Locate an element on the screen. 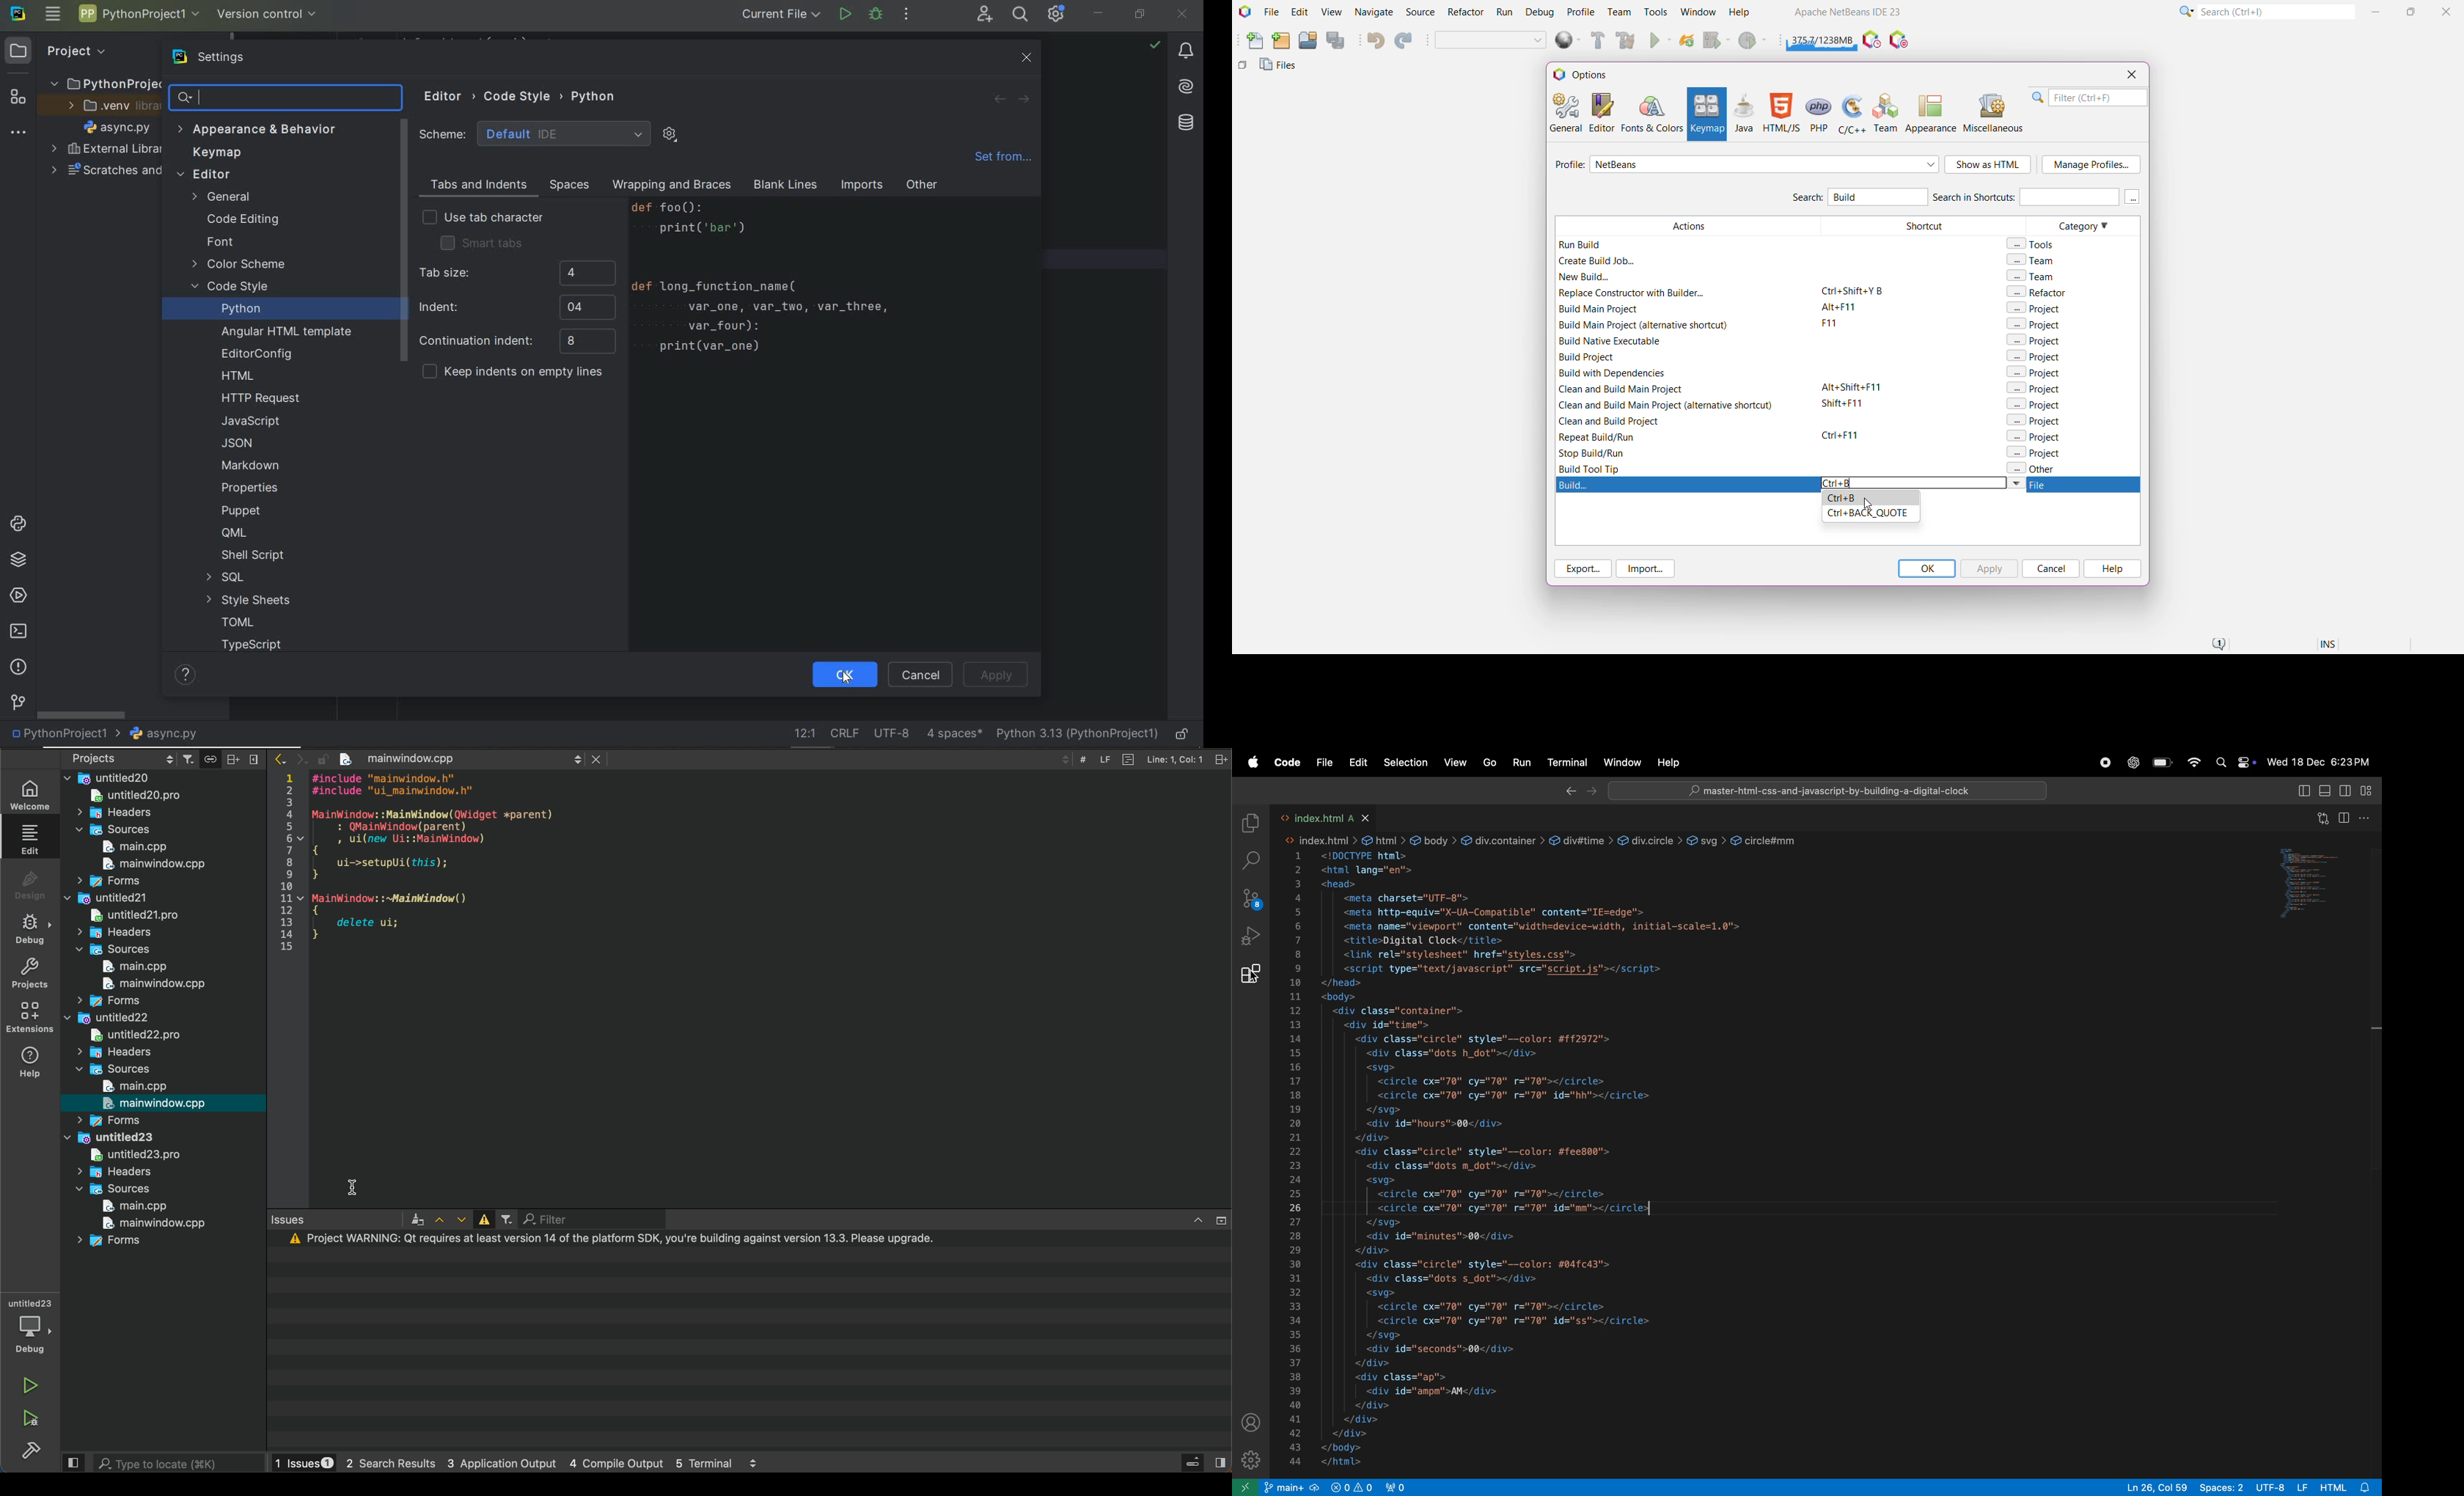  sources is located at coordinates (117, 830).